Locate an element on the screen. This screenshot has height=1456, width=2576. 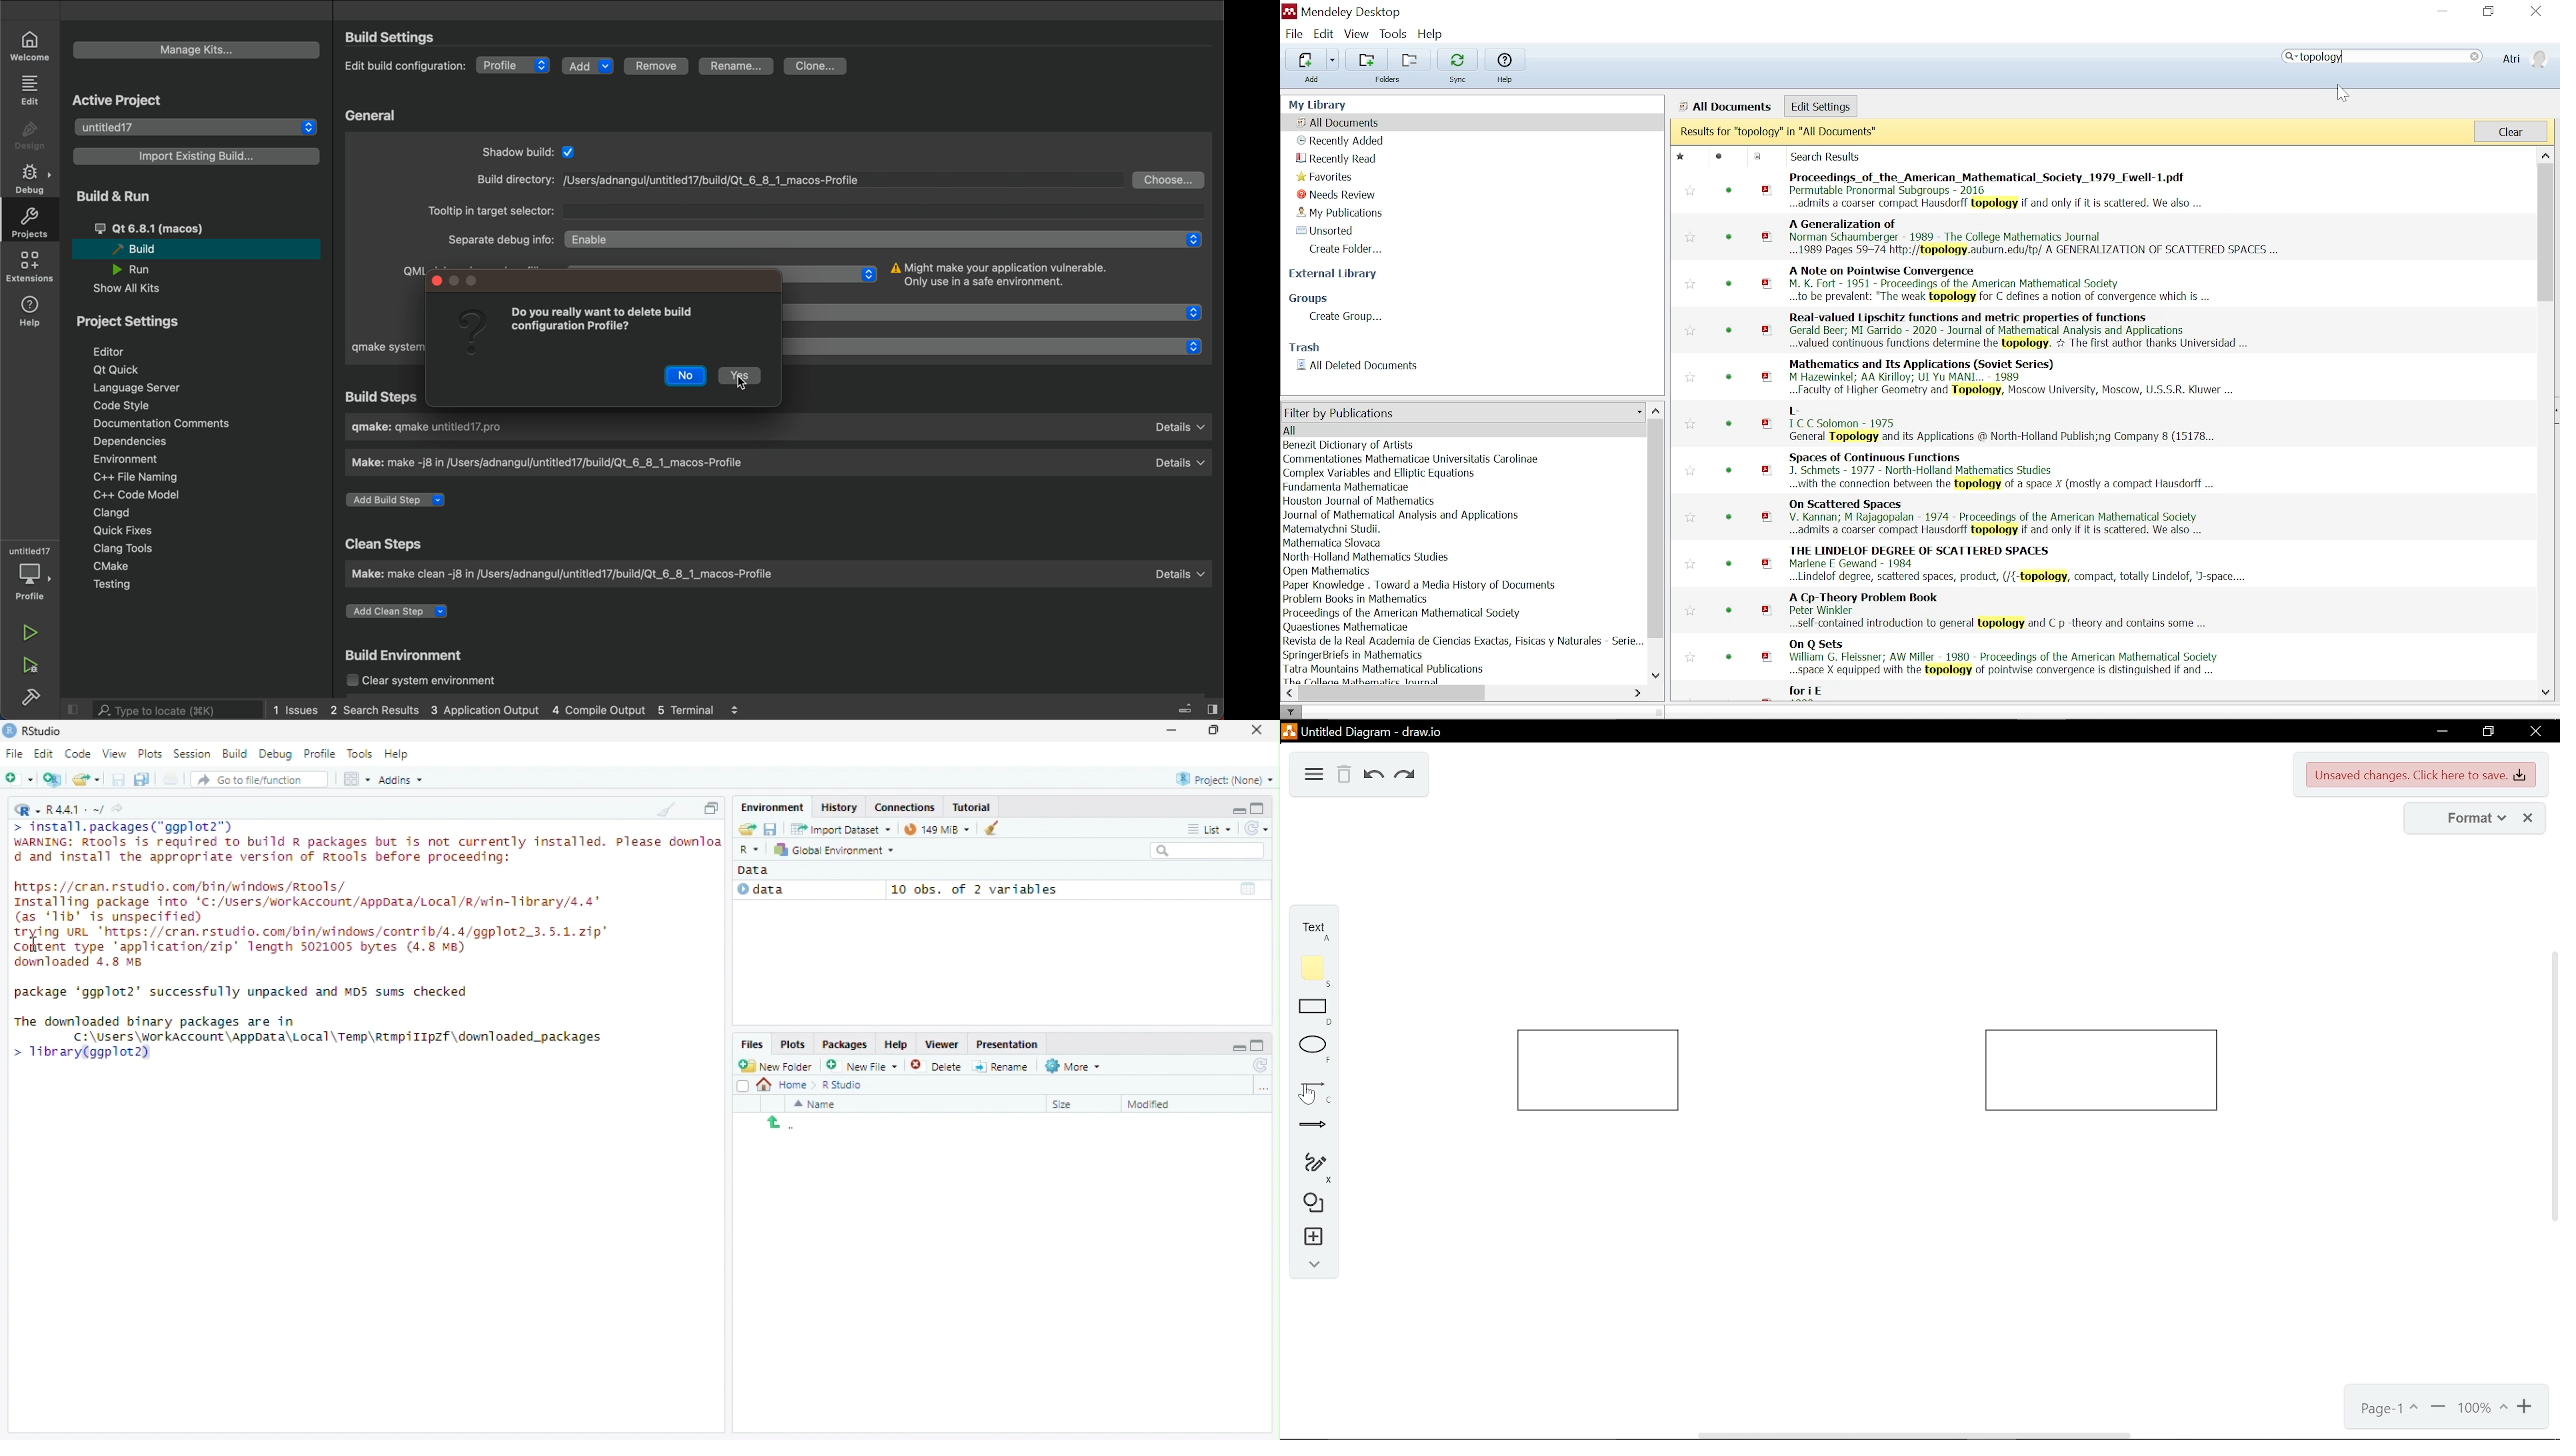
Maximize is located at coordinates (711, 808).